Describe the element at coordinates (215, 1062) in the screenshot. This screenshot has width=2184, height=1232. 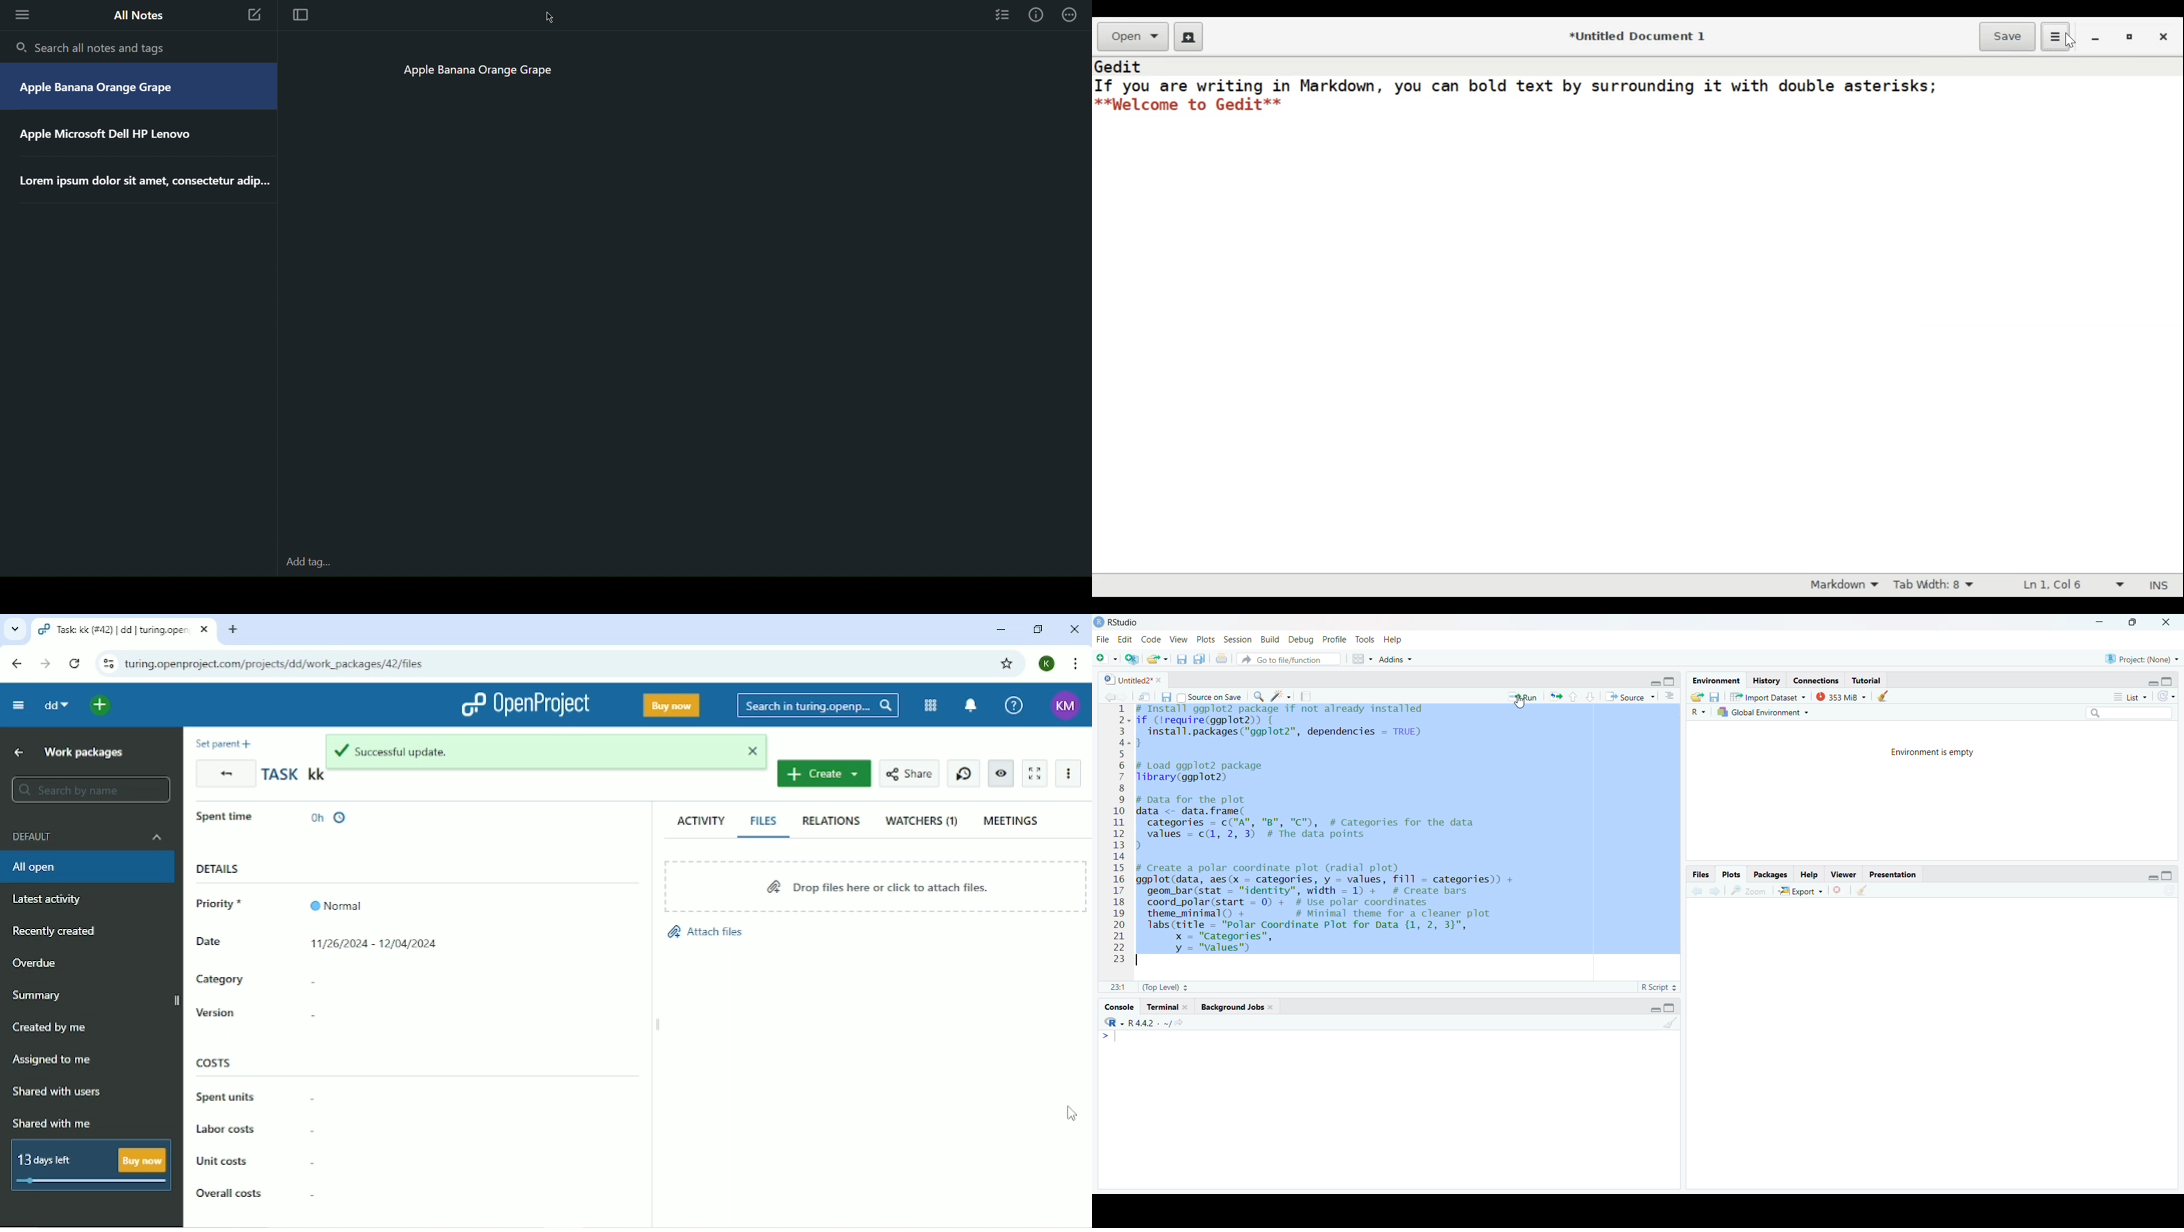
I see `Costs` at that location.